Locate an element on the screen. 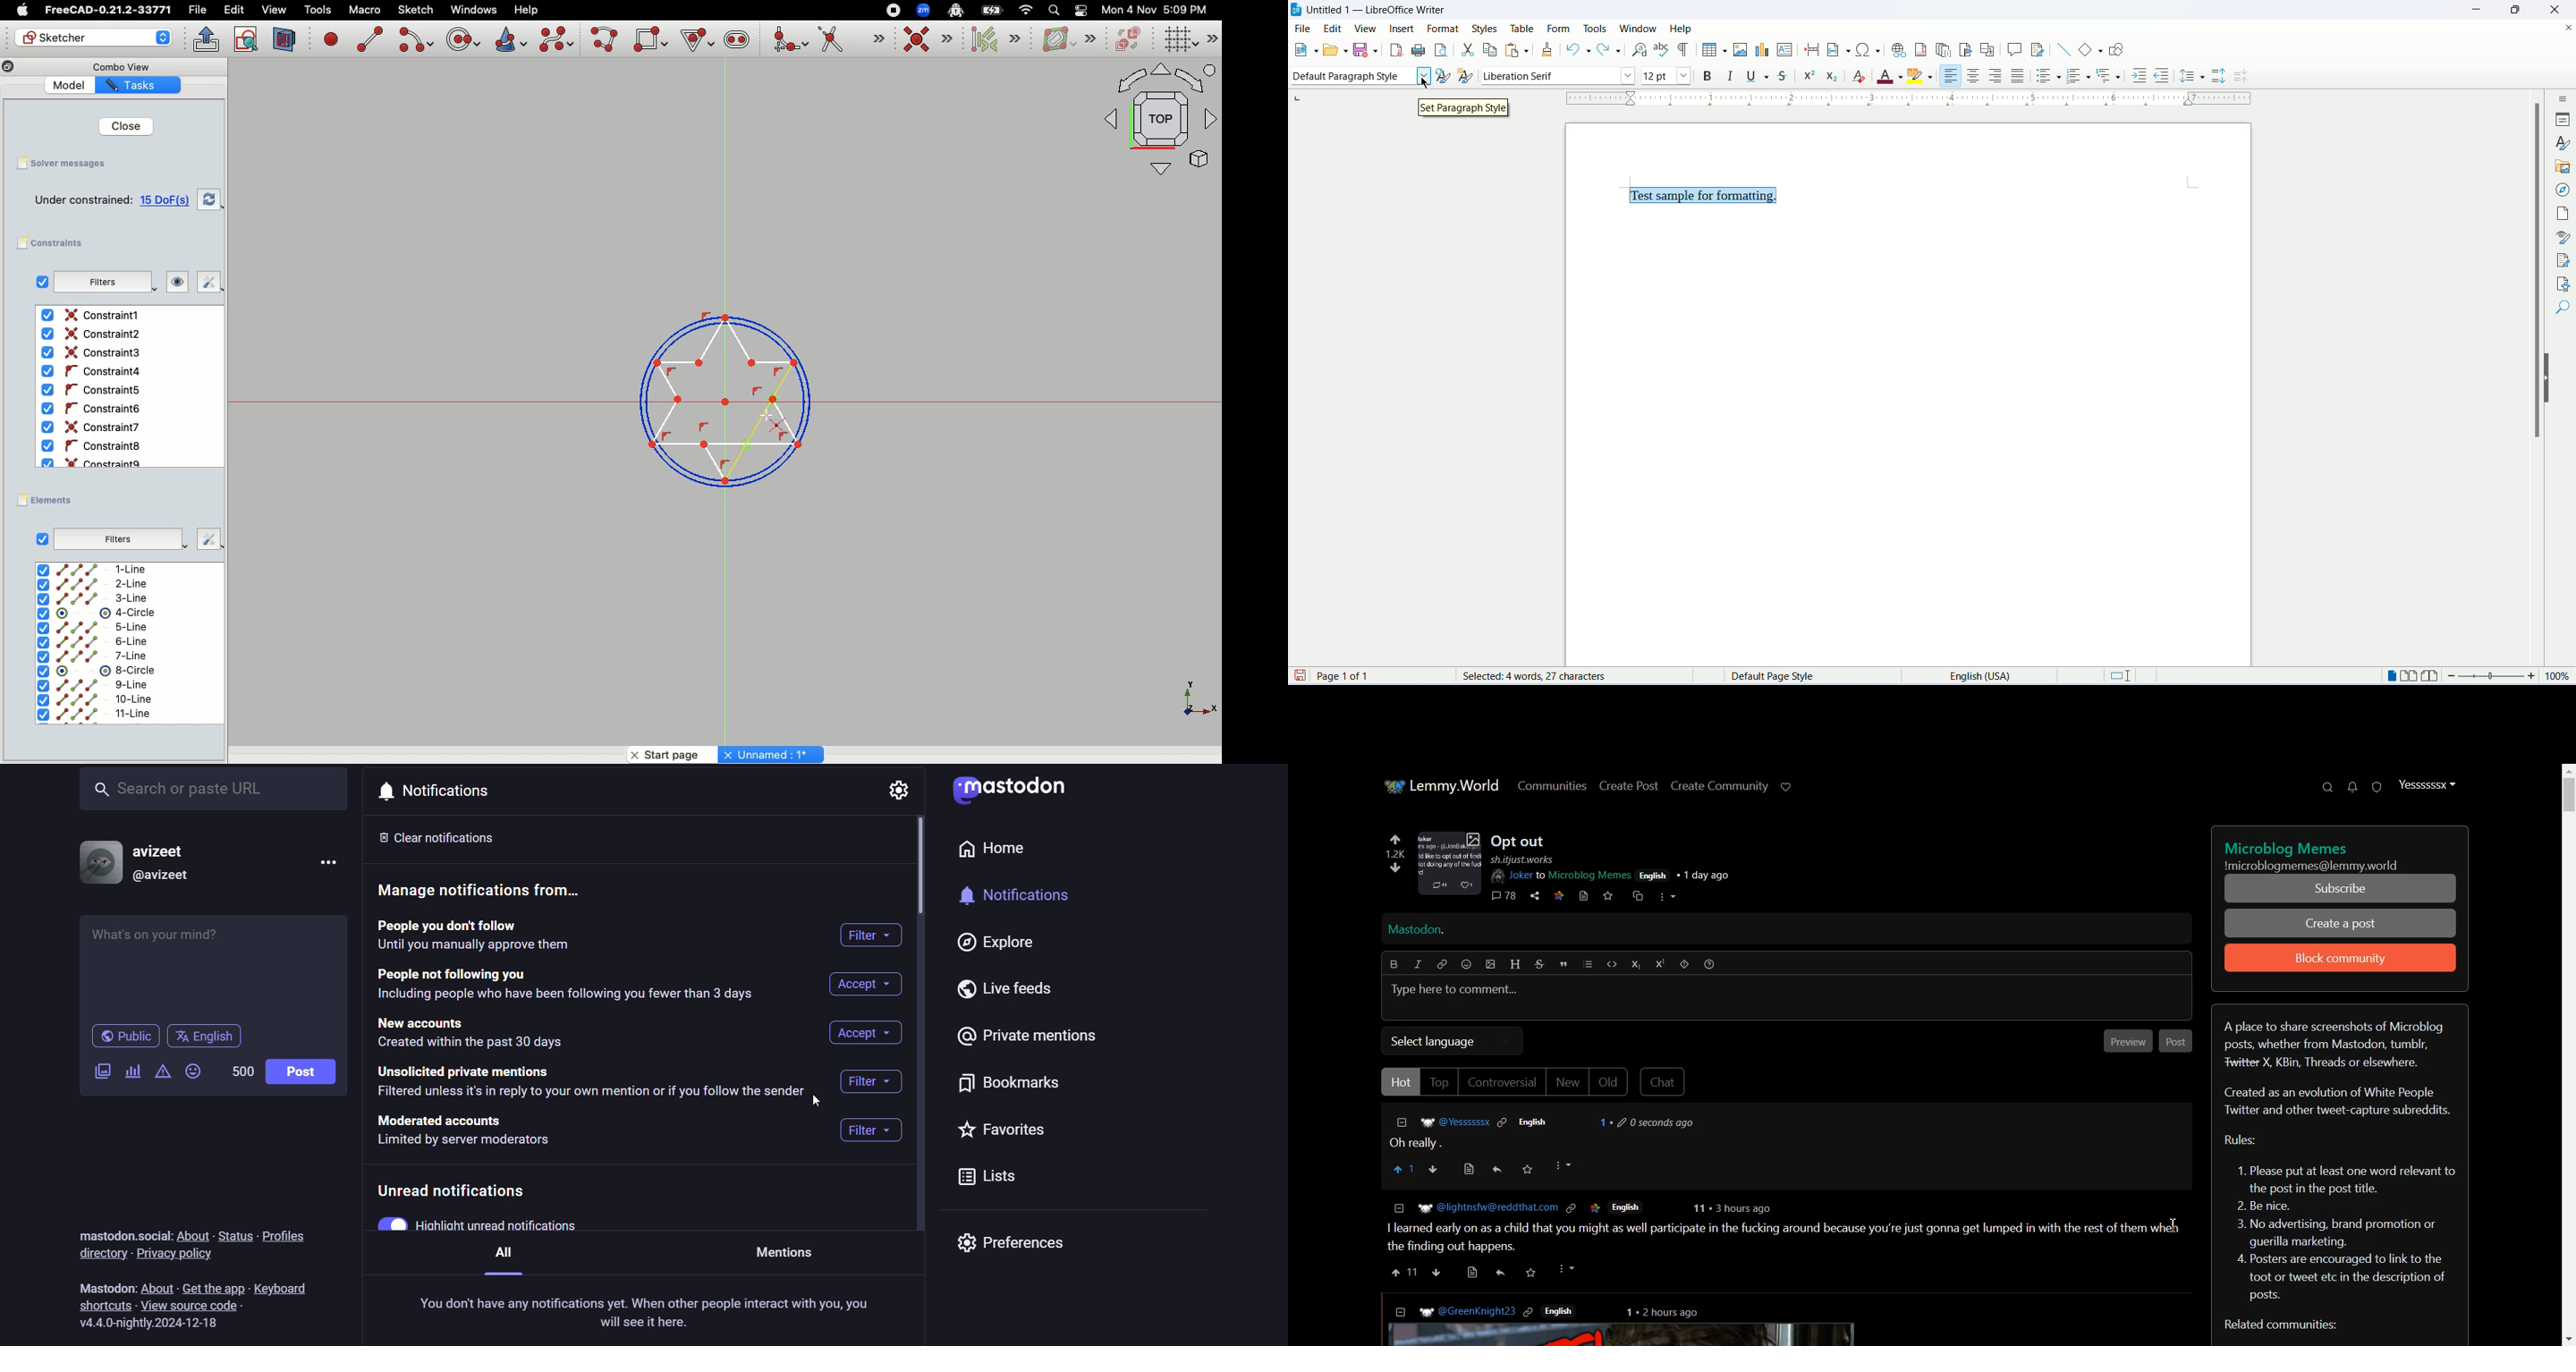 The width and height of the screenshot is (2576, 1372). Post is located at coordinates (2178, 1041).